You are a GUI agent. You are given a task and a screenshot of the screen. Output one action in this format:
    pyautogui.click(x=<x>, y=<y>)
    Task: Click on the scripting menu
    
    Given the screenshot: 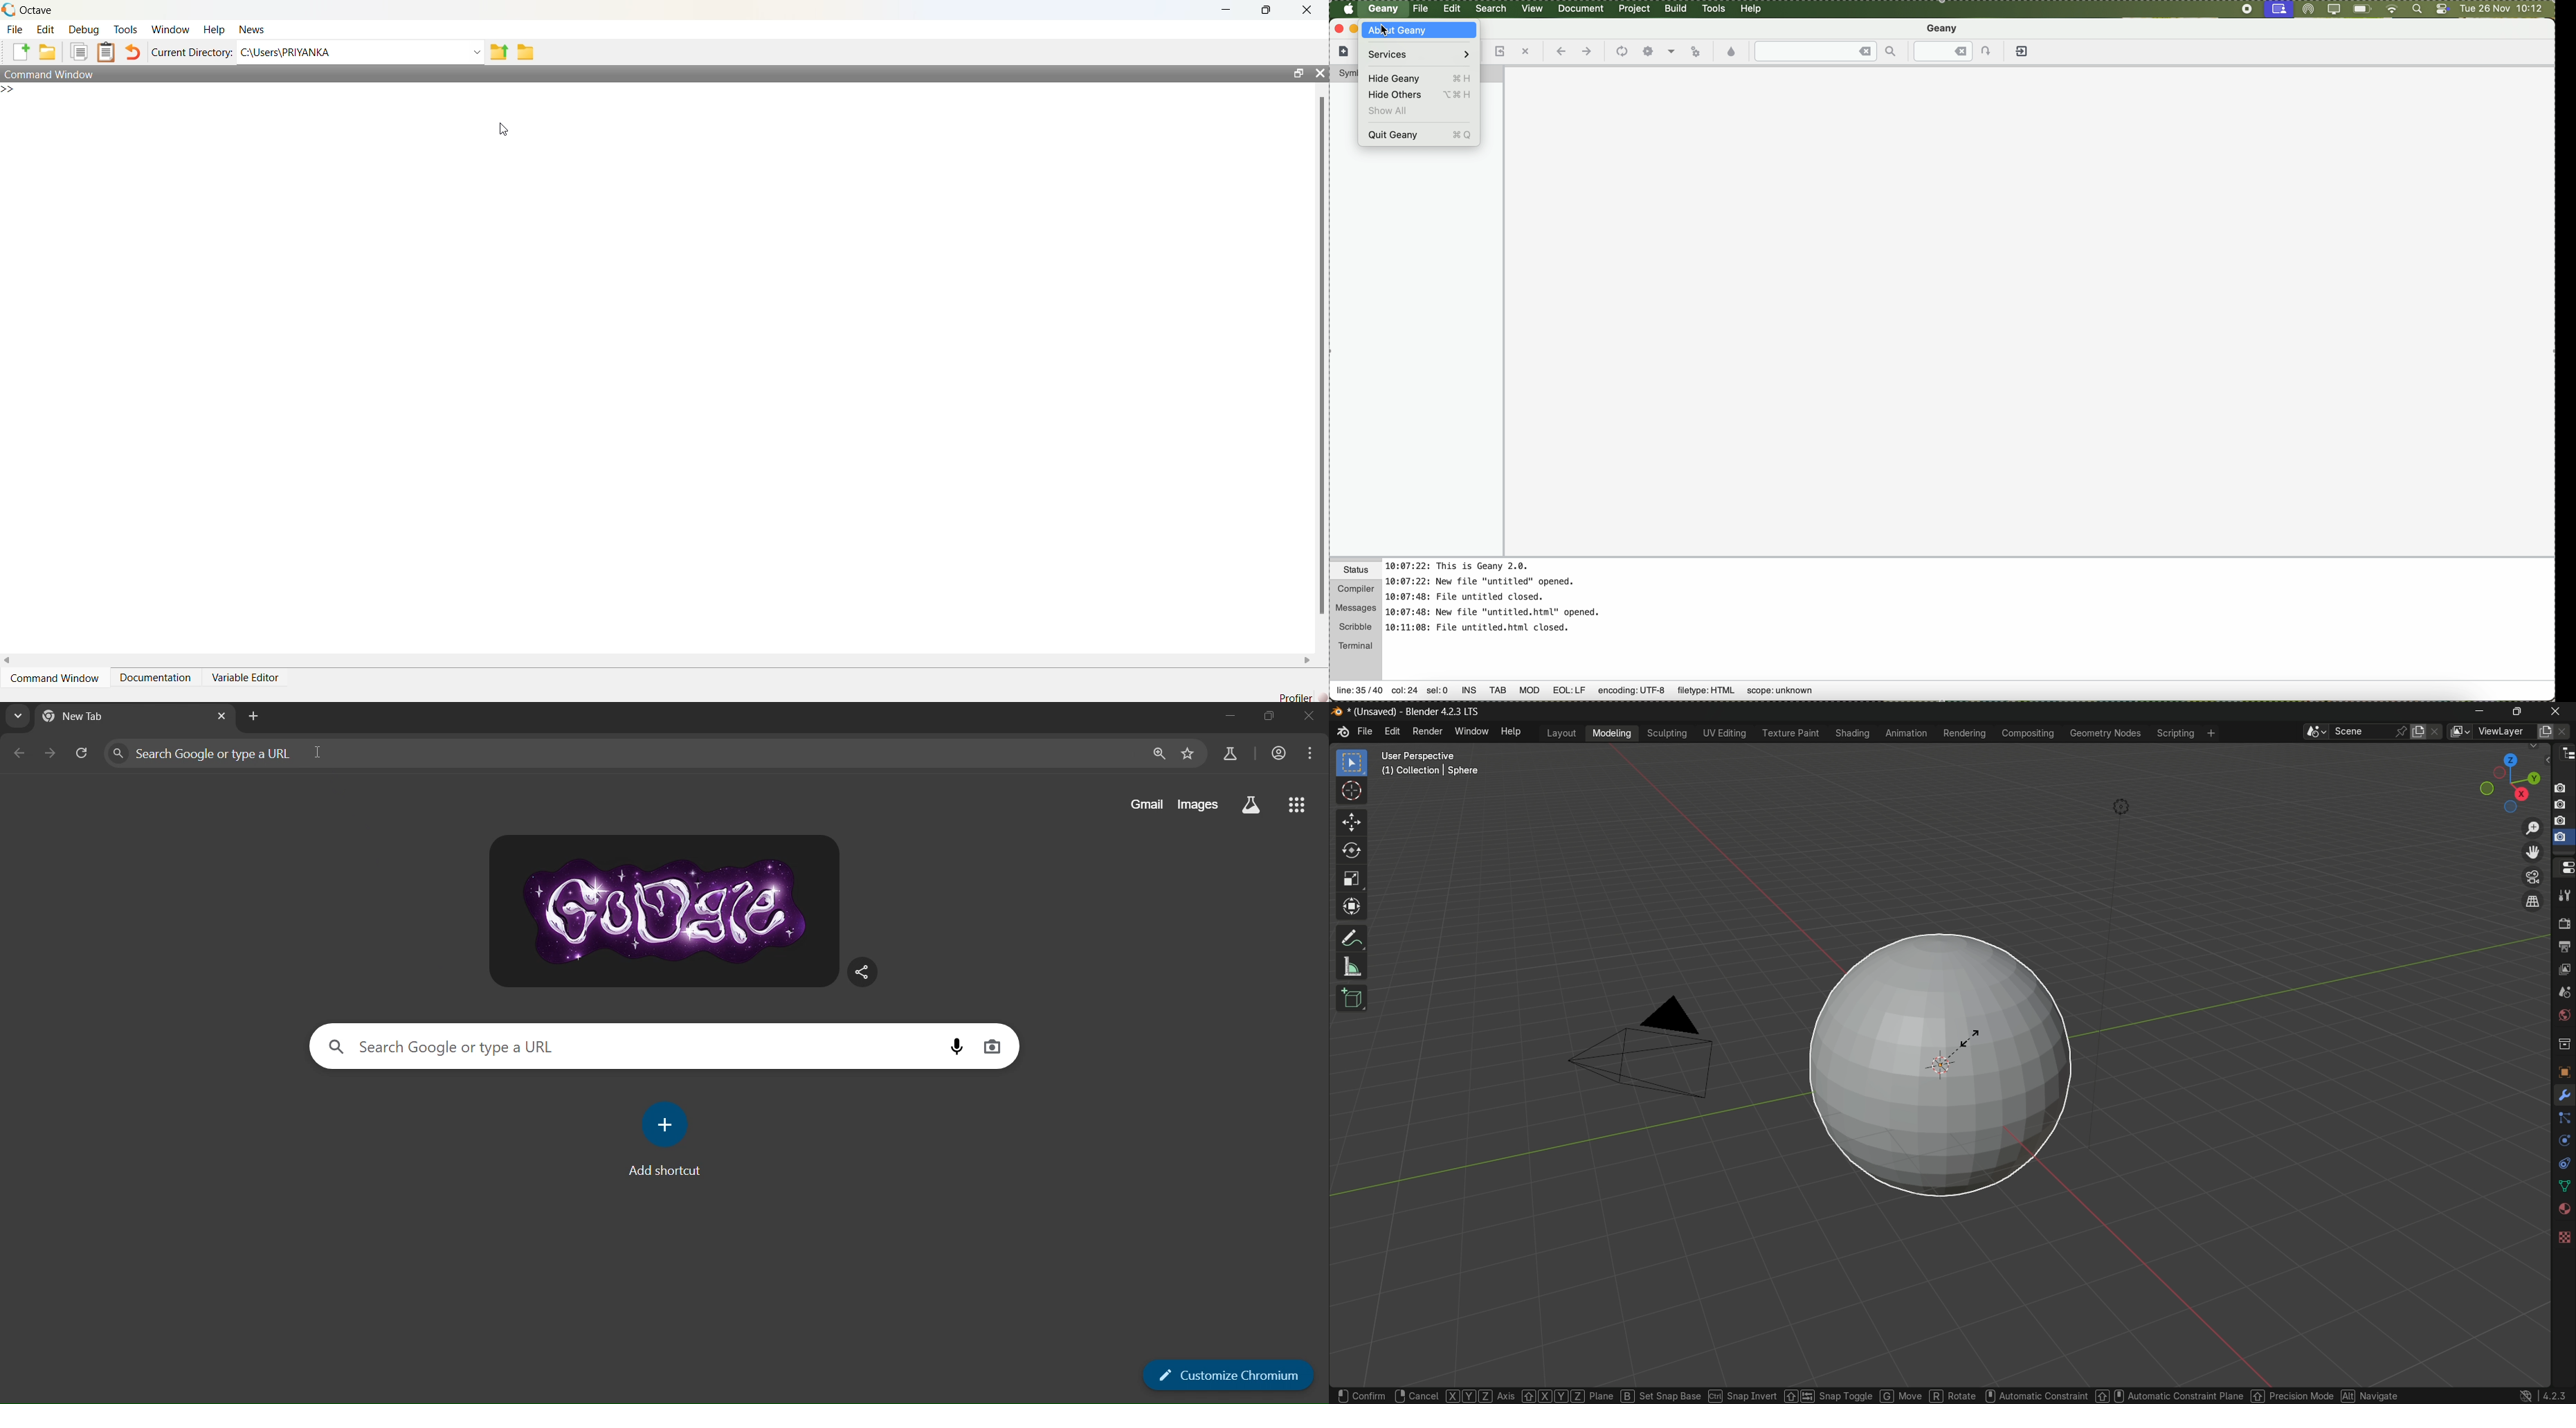 What is the action you would take?
    pyautogui.click(x=2177, y=734)
    